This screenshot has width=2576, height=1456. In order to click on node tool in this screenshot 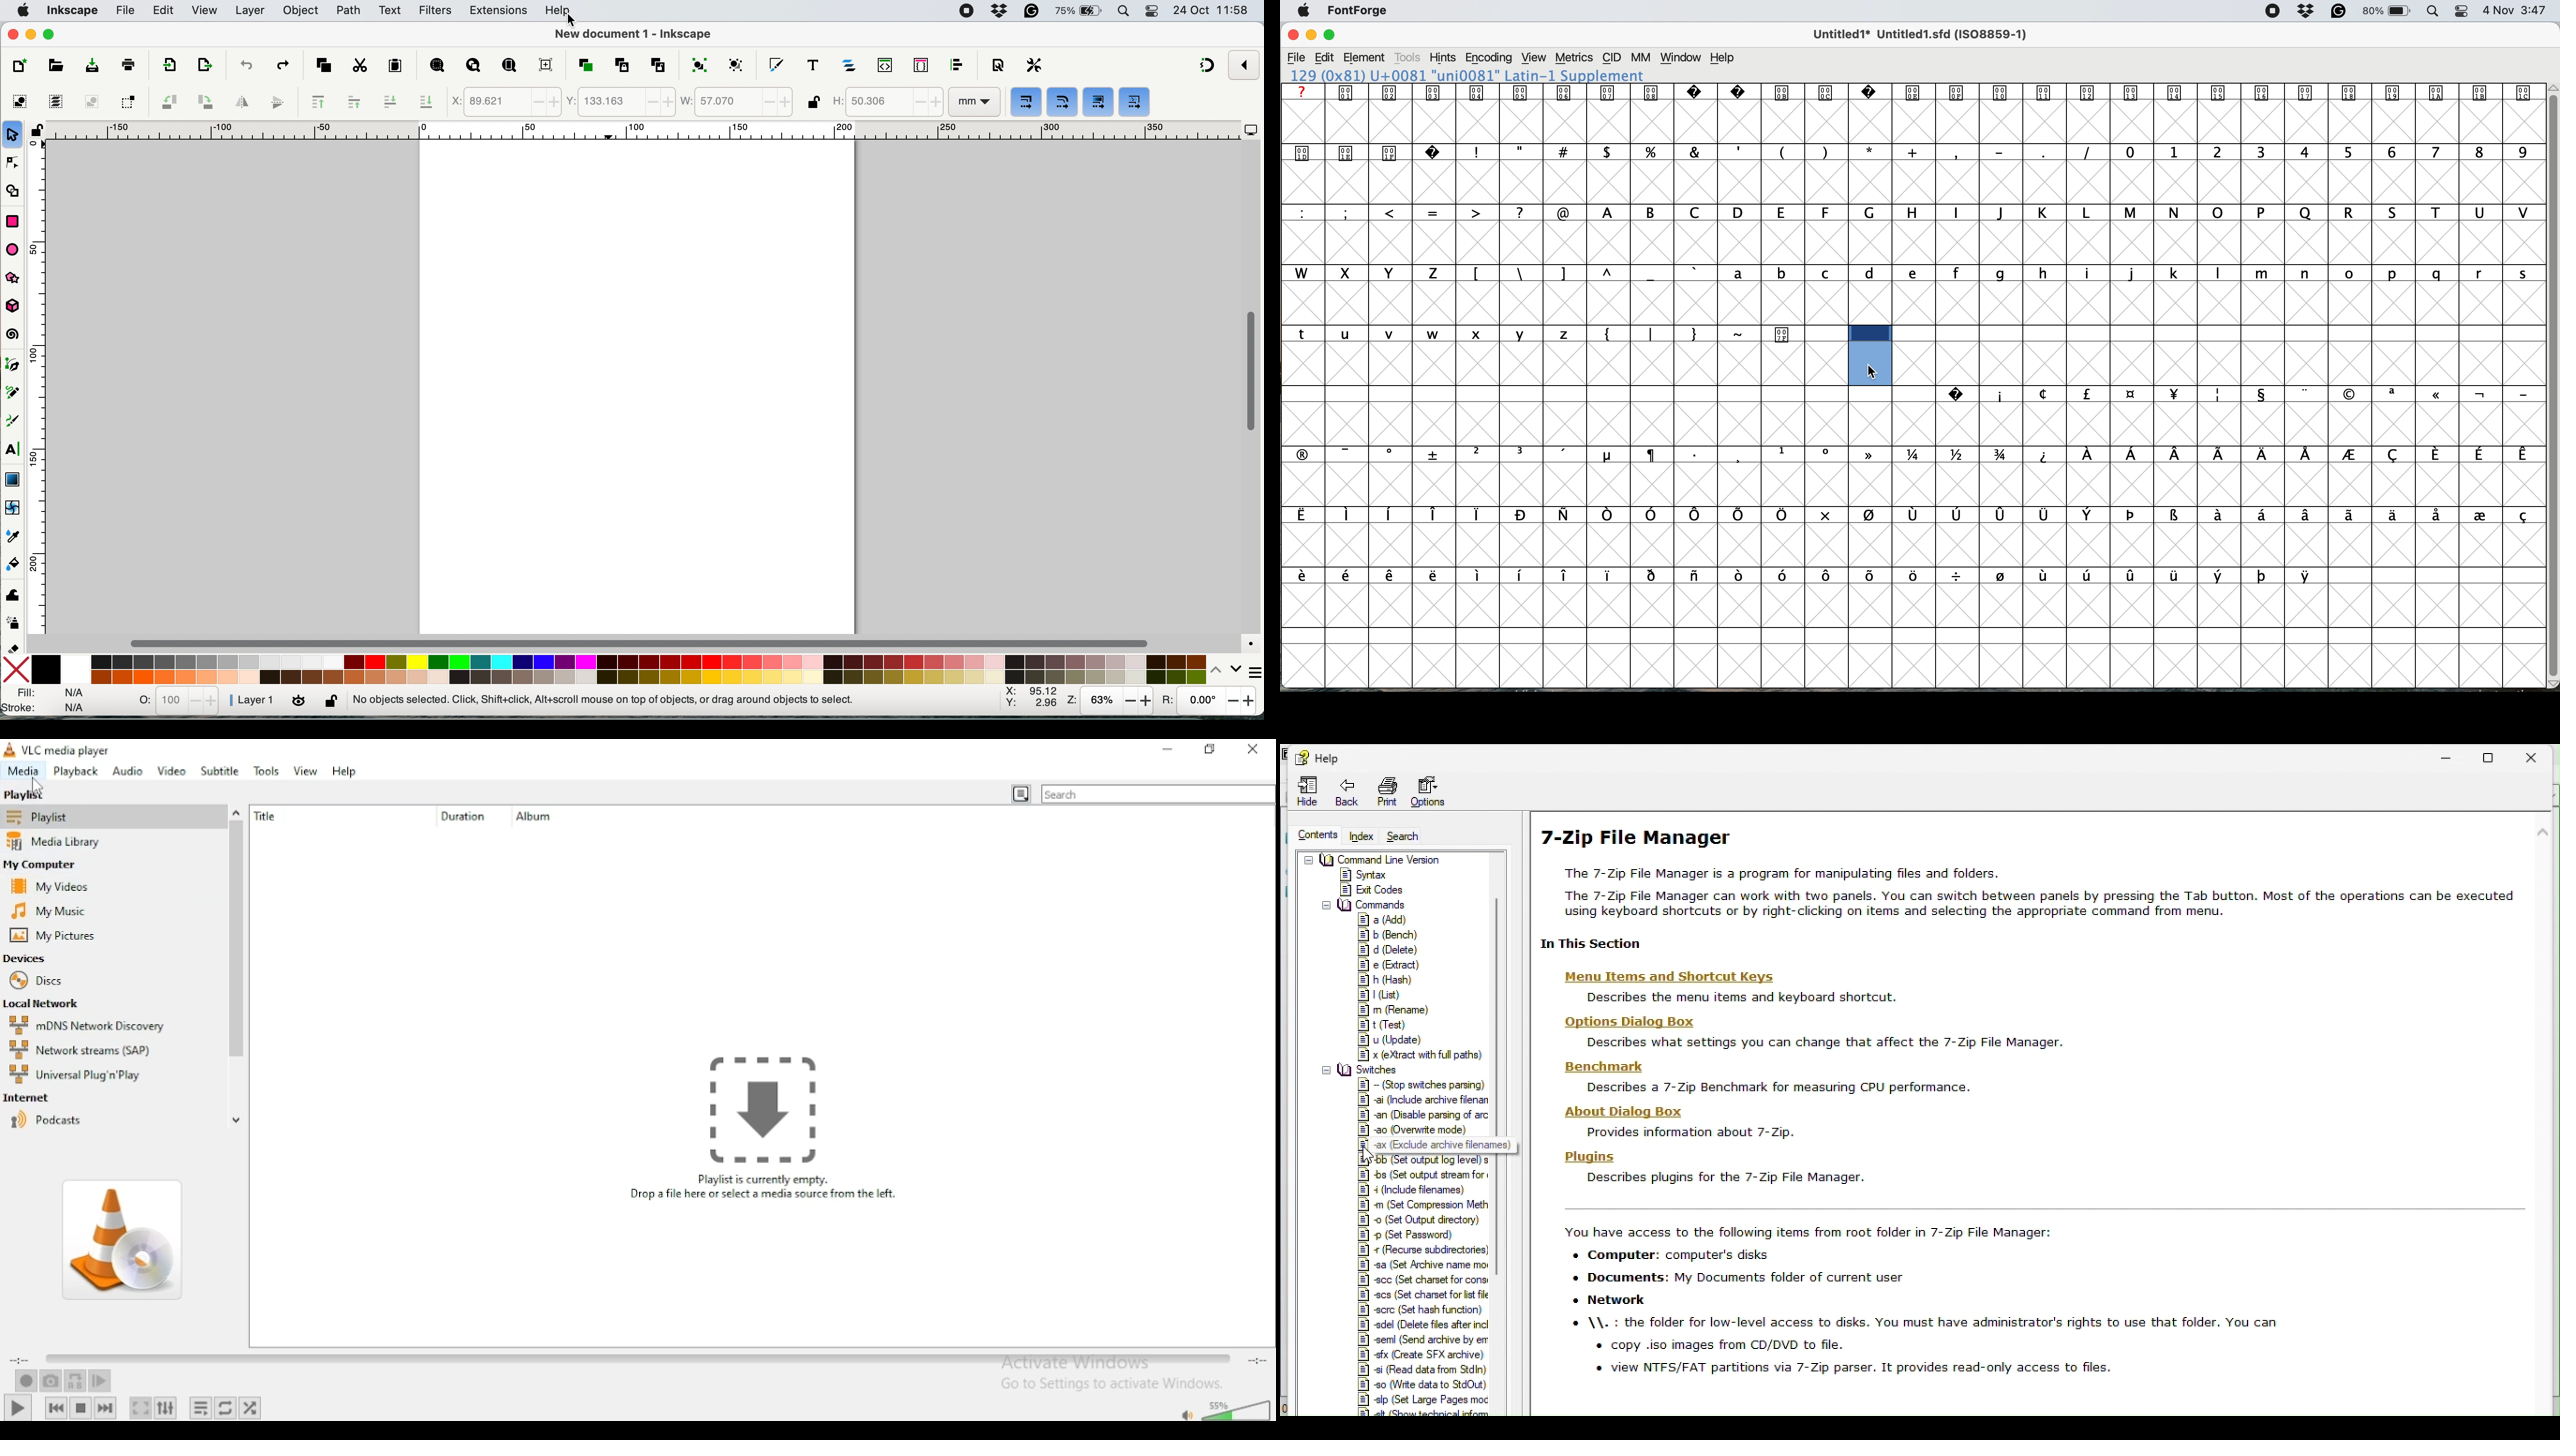, I will do `click(15, 167)`.